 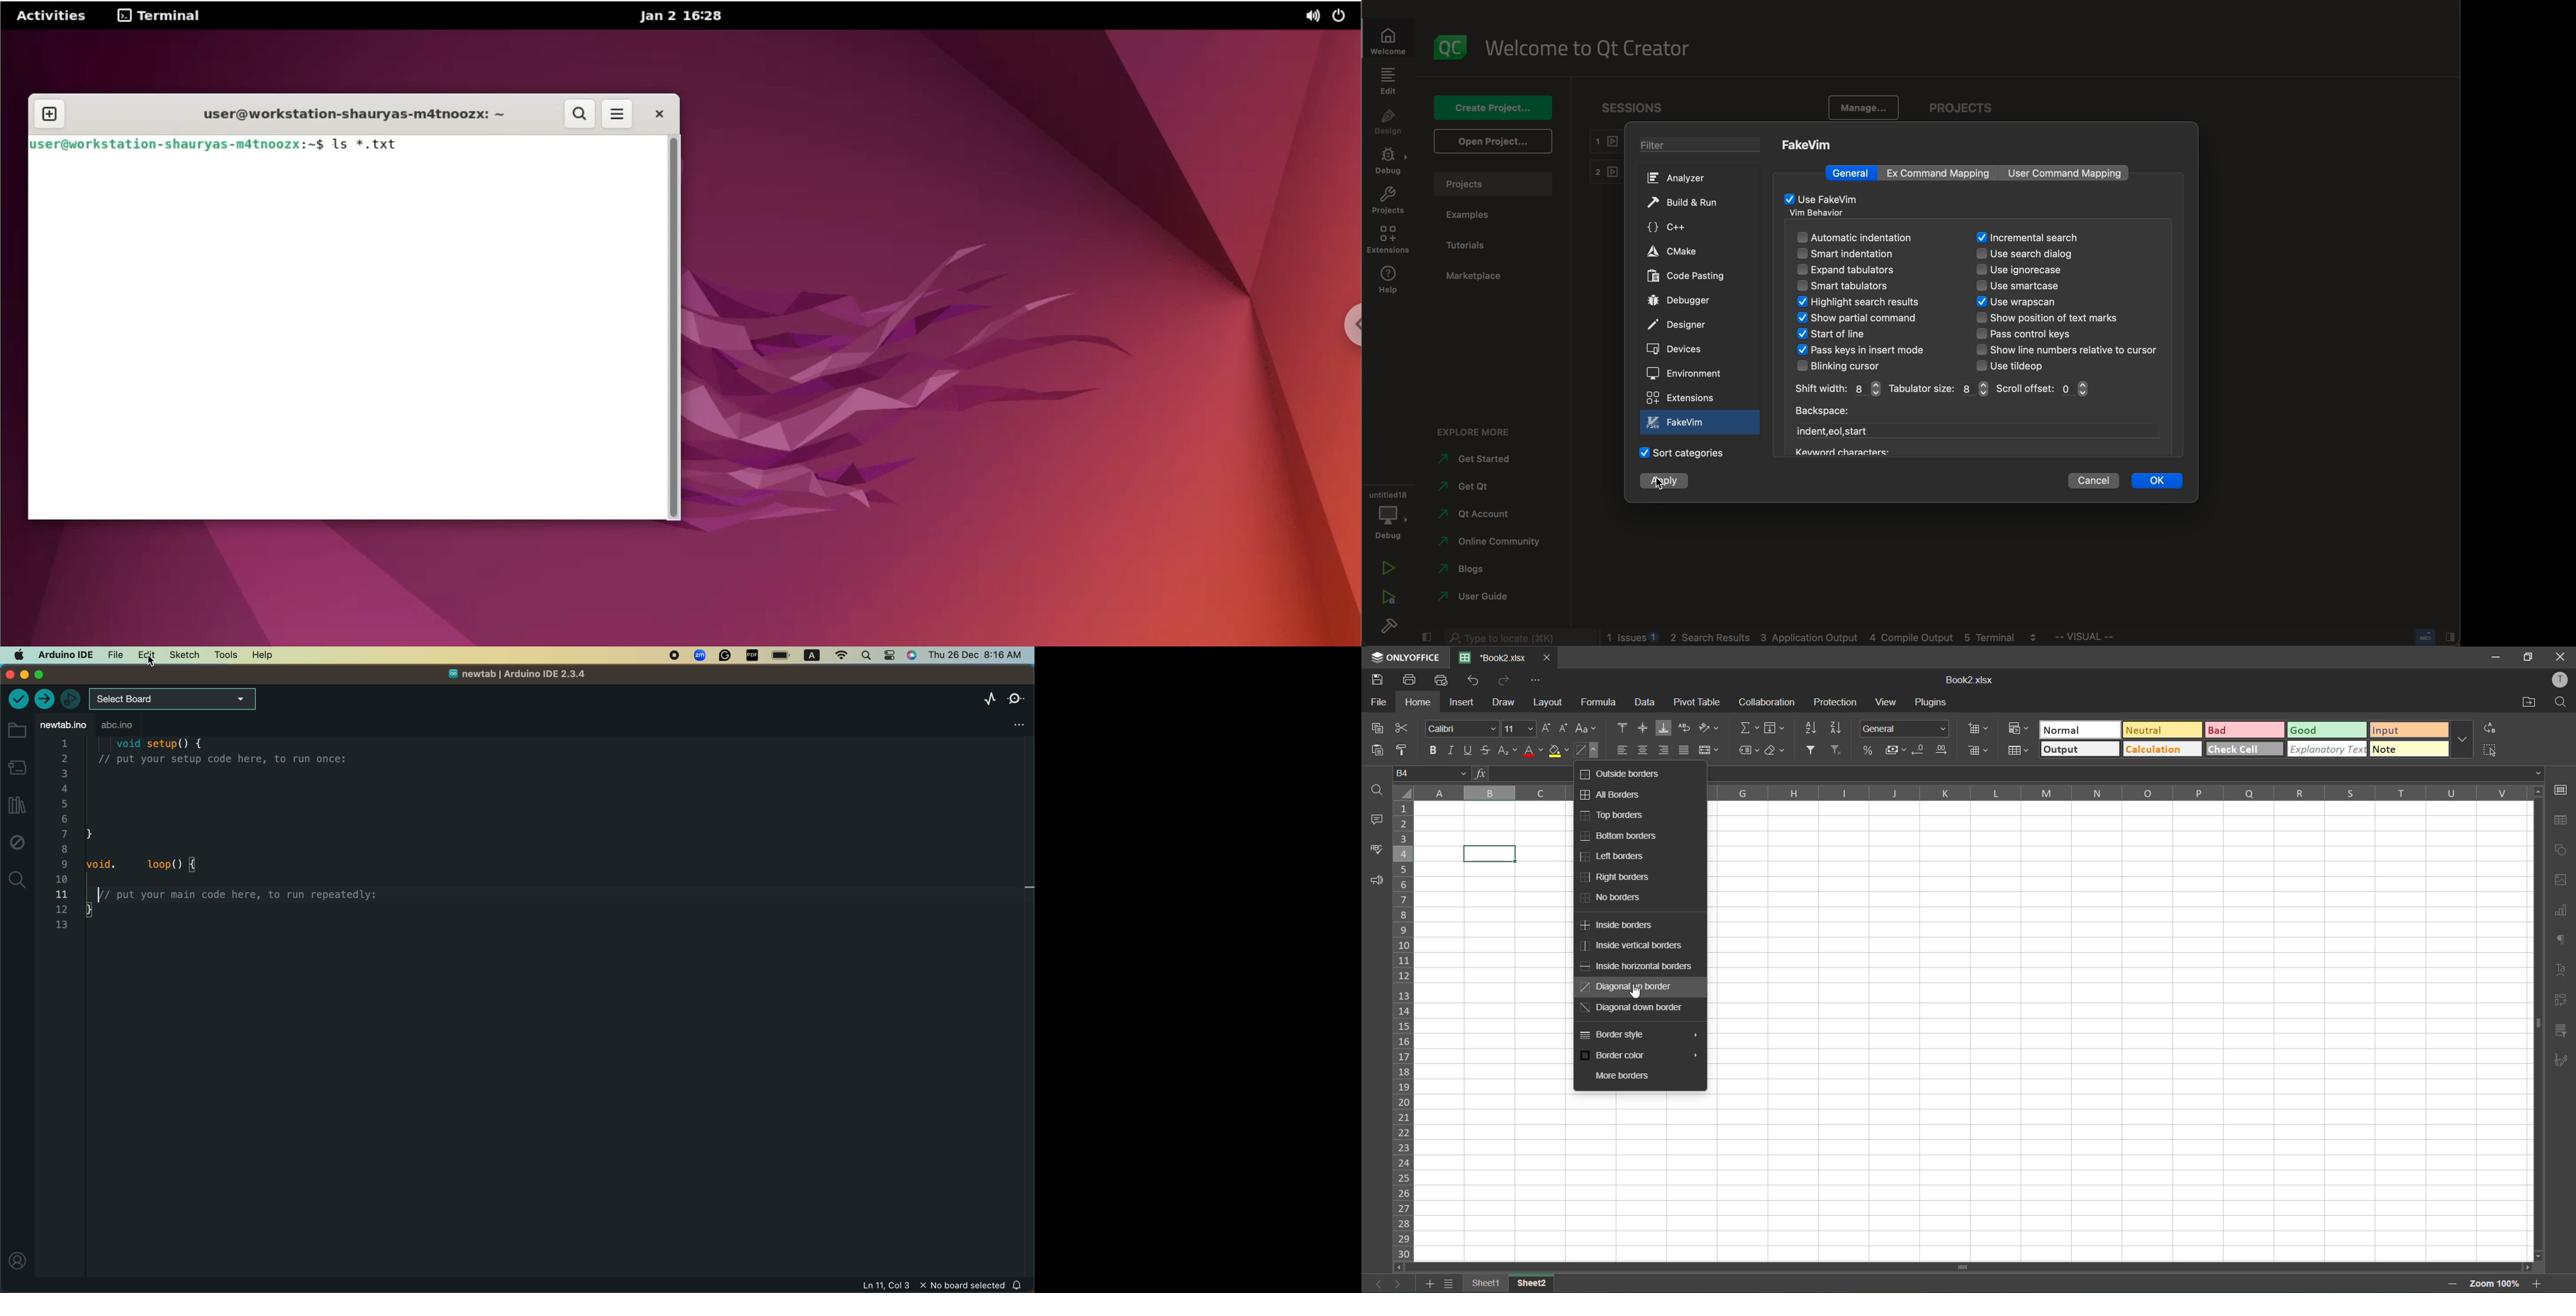 I want to click on pivot table, so click(x=1698, y=703).